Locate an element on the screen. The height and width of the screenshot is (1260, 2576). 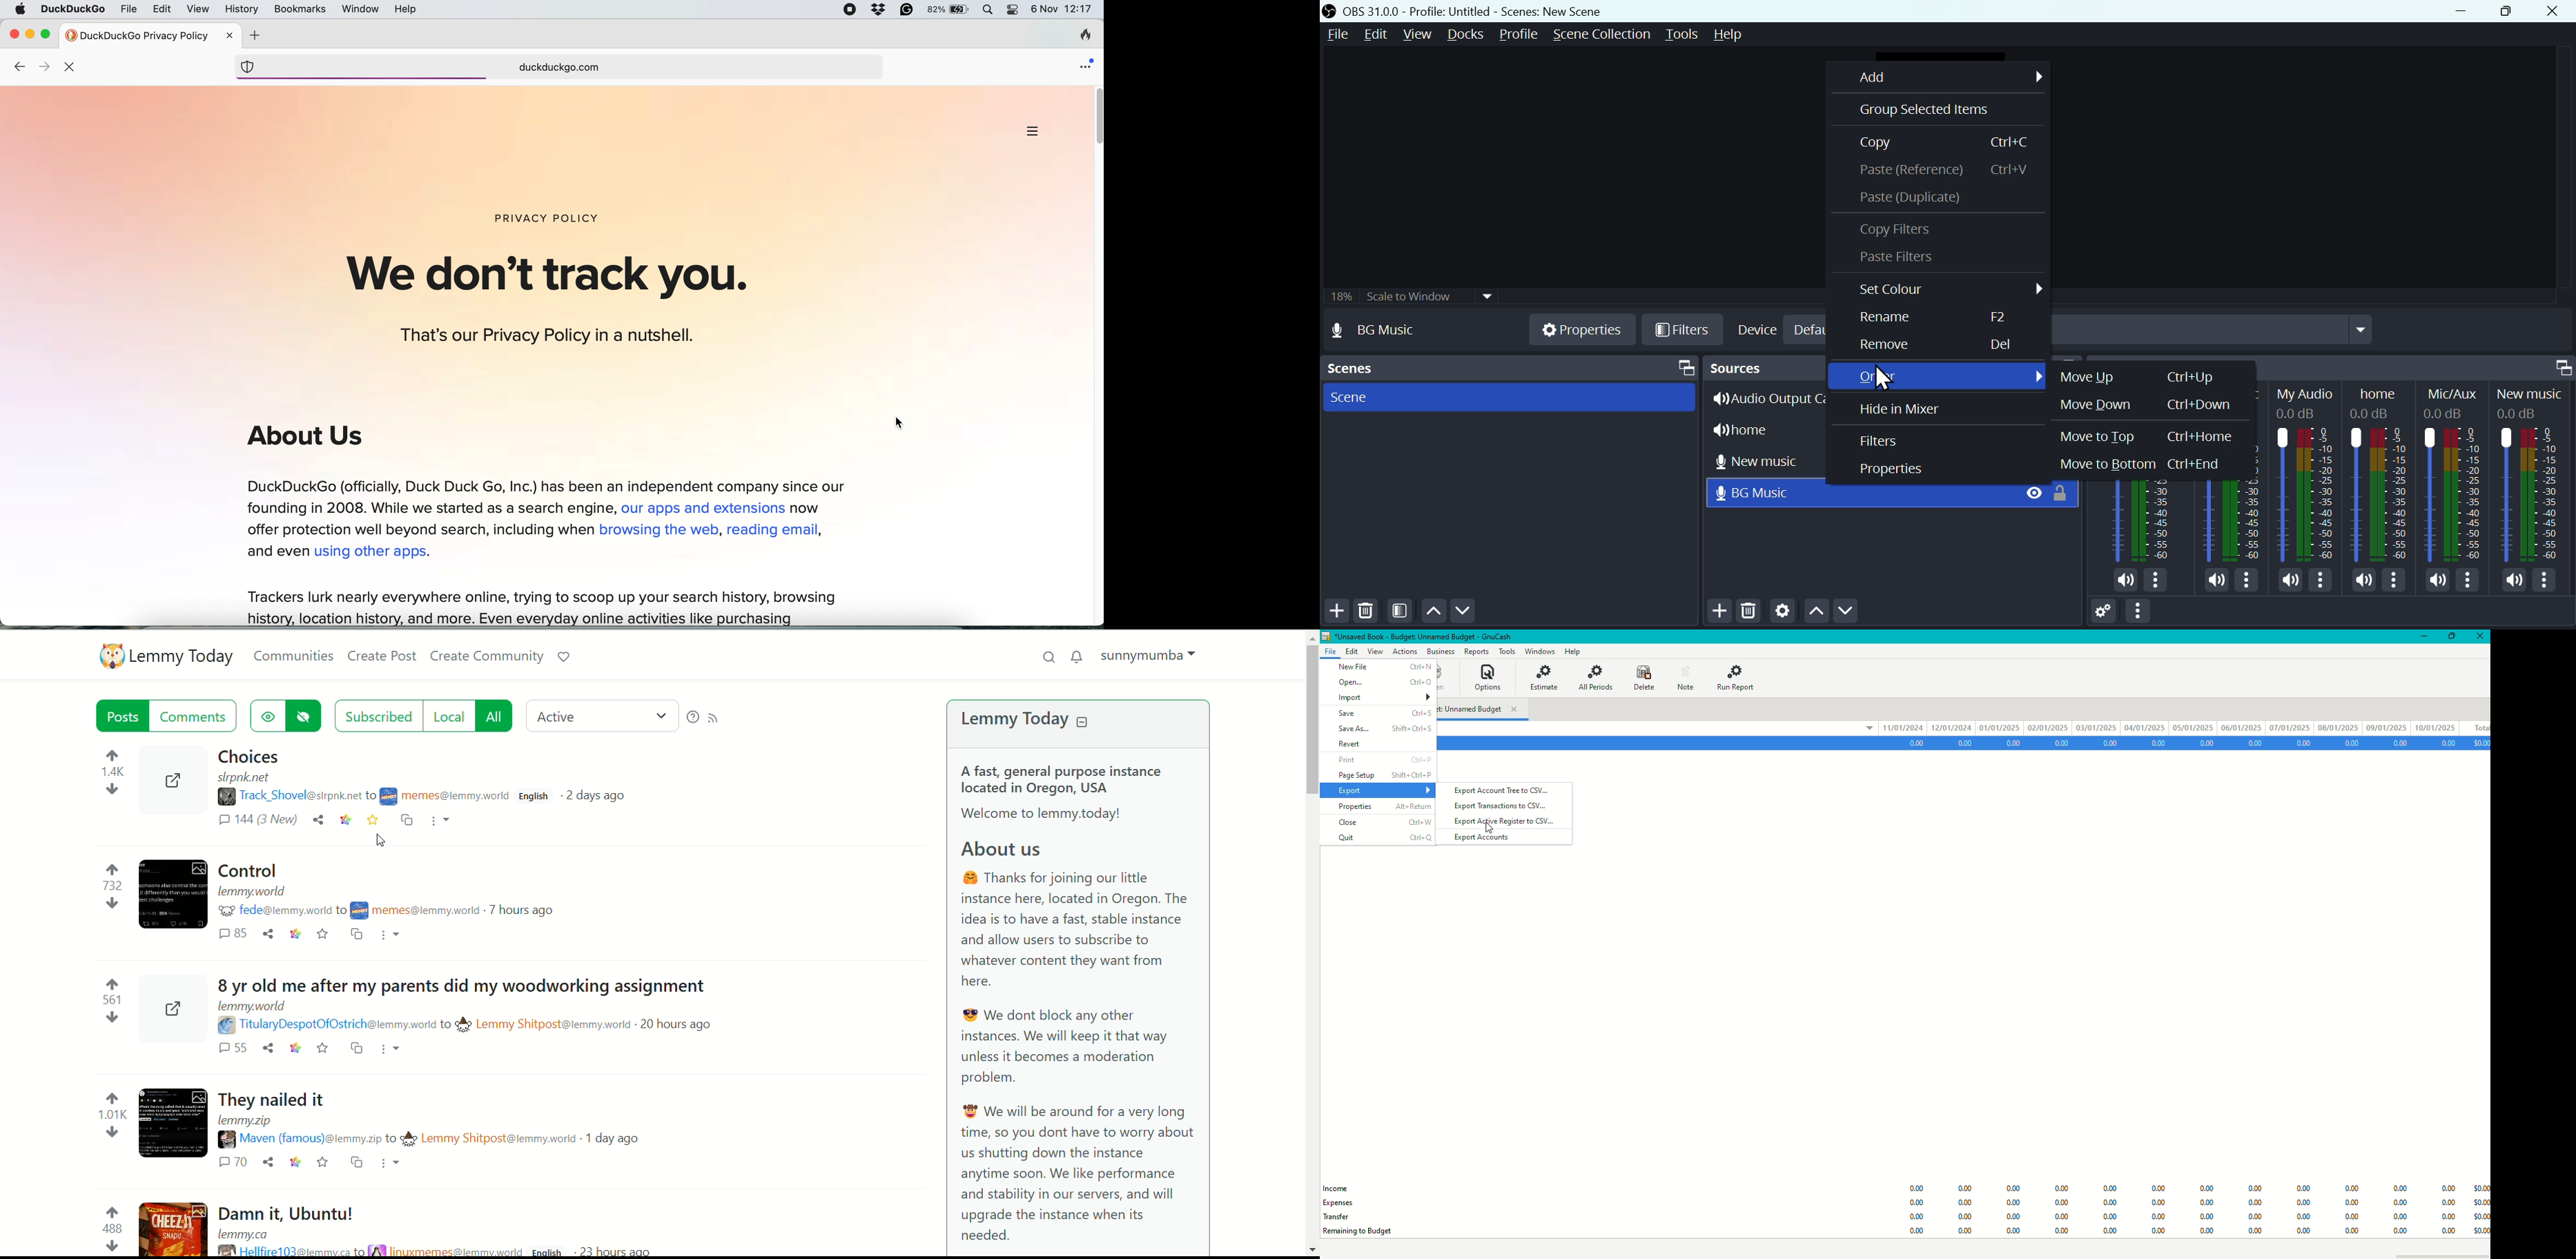
Restore is located at coordinates (2453, 637).